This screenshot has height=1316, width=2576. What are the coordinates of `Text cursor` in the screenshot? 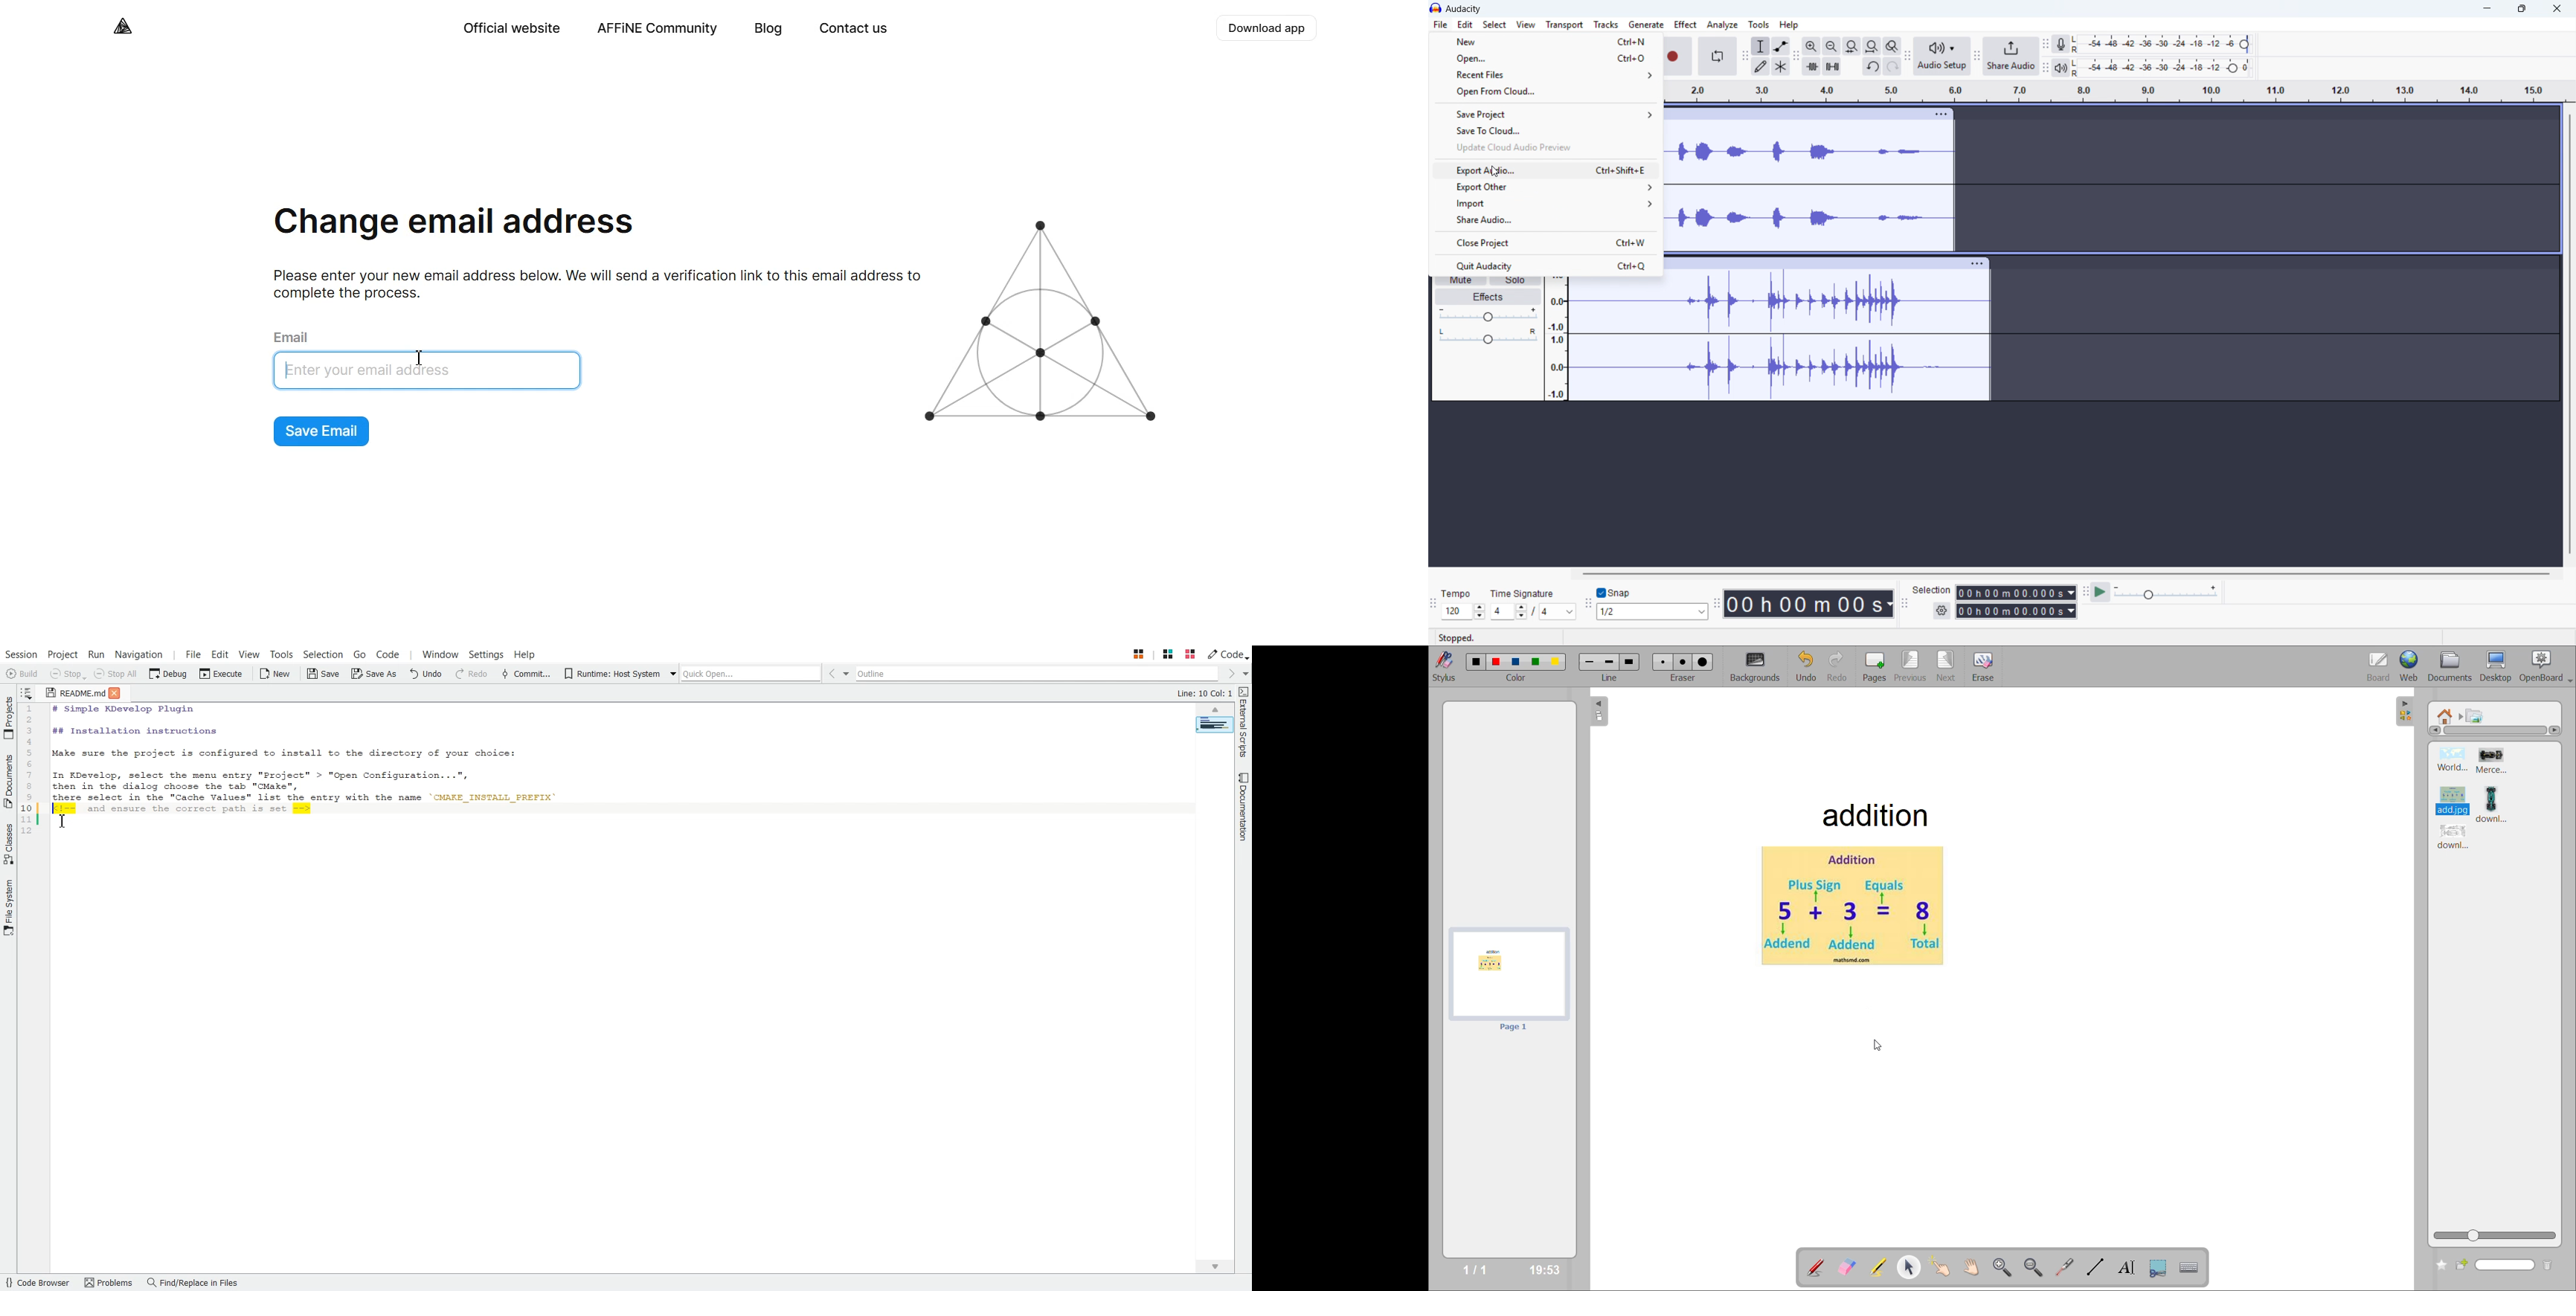 It's located at (421, 358).